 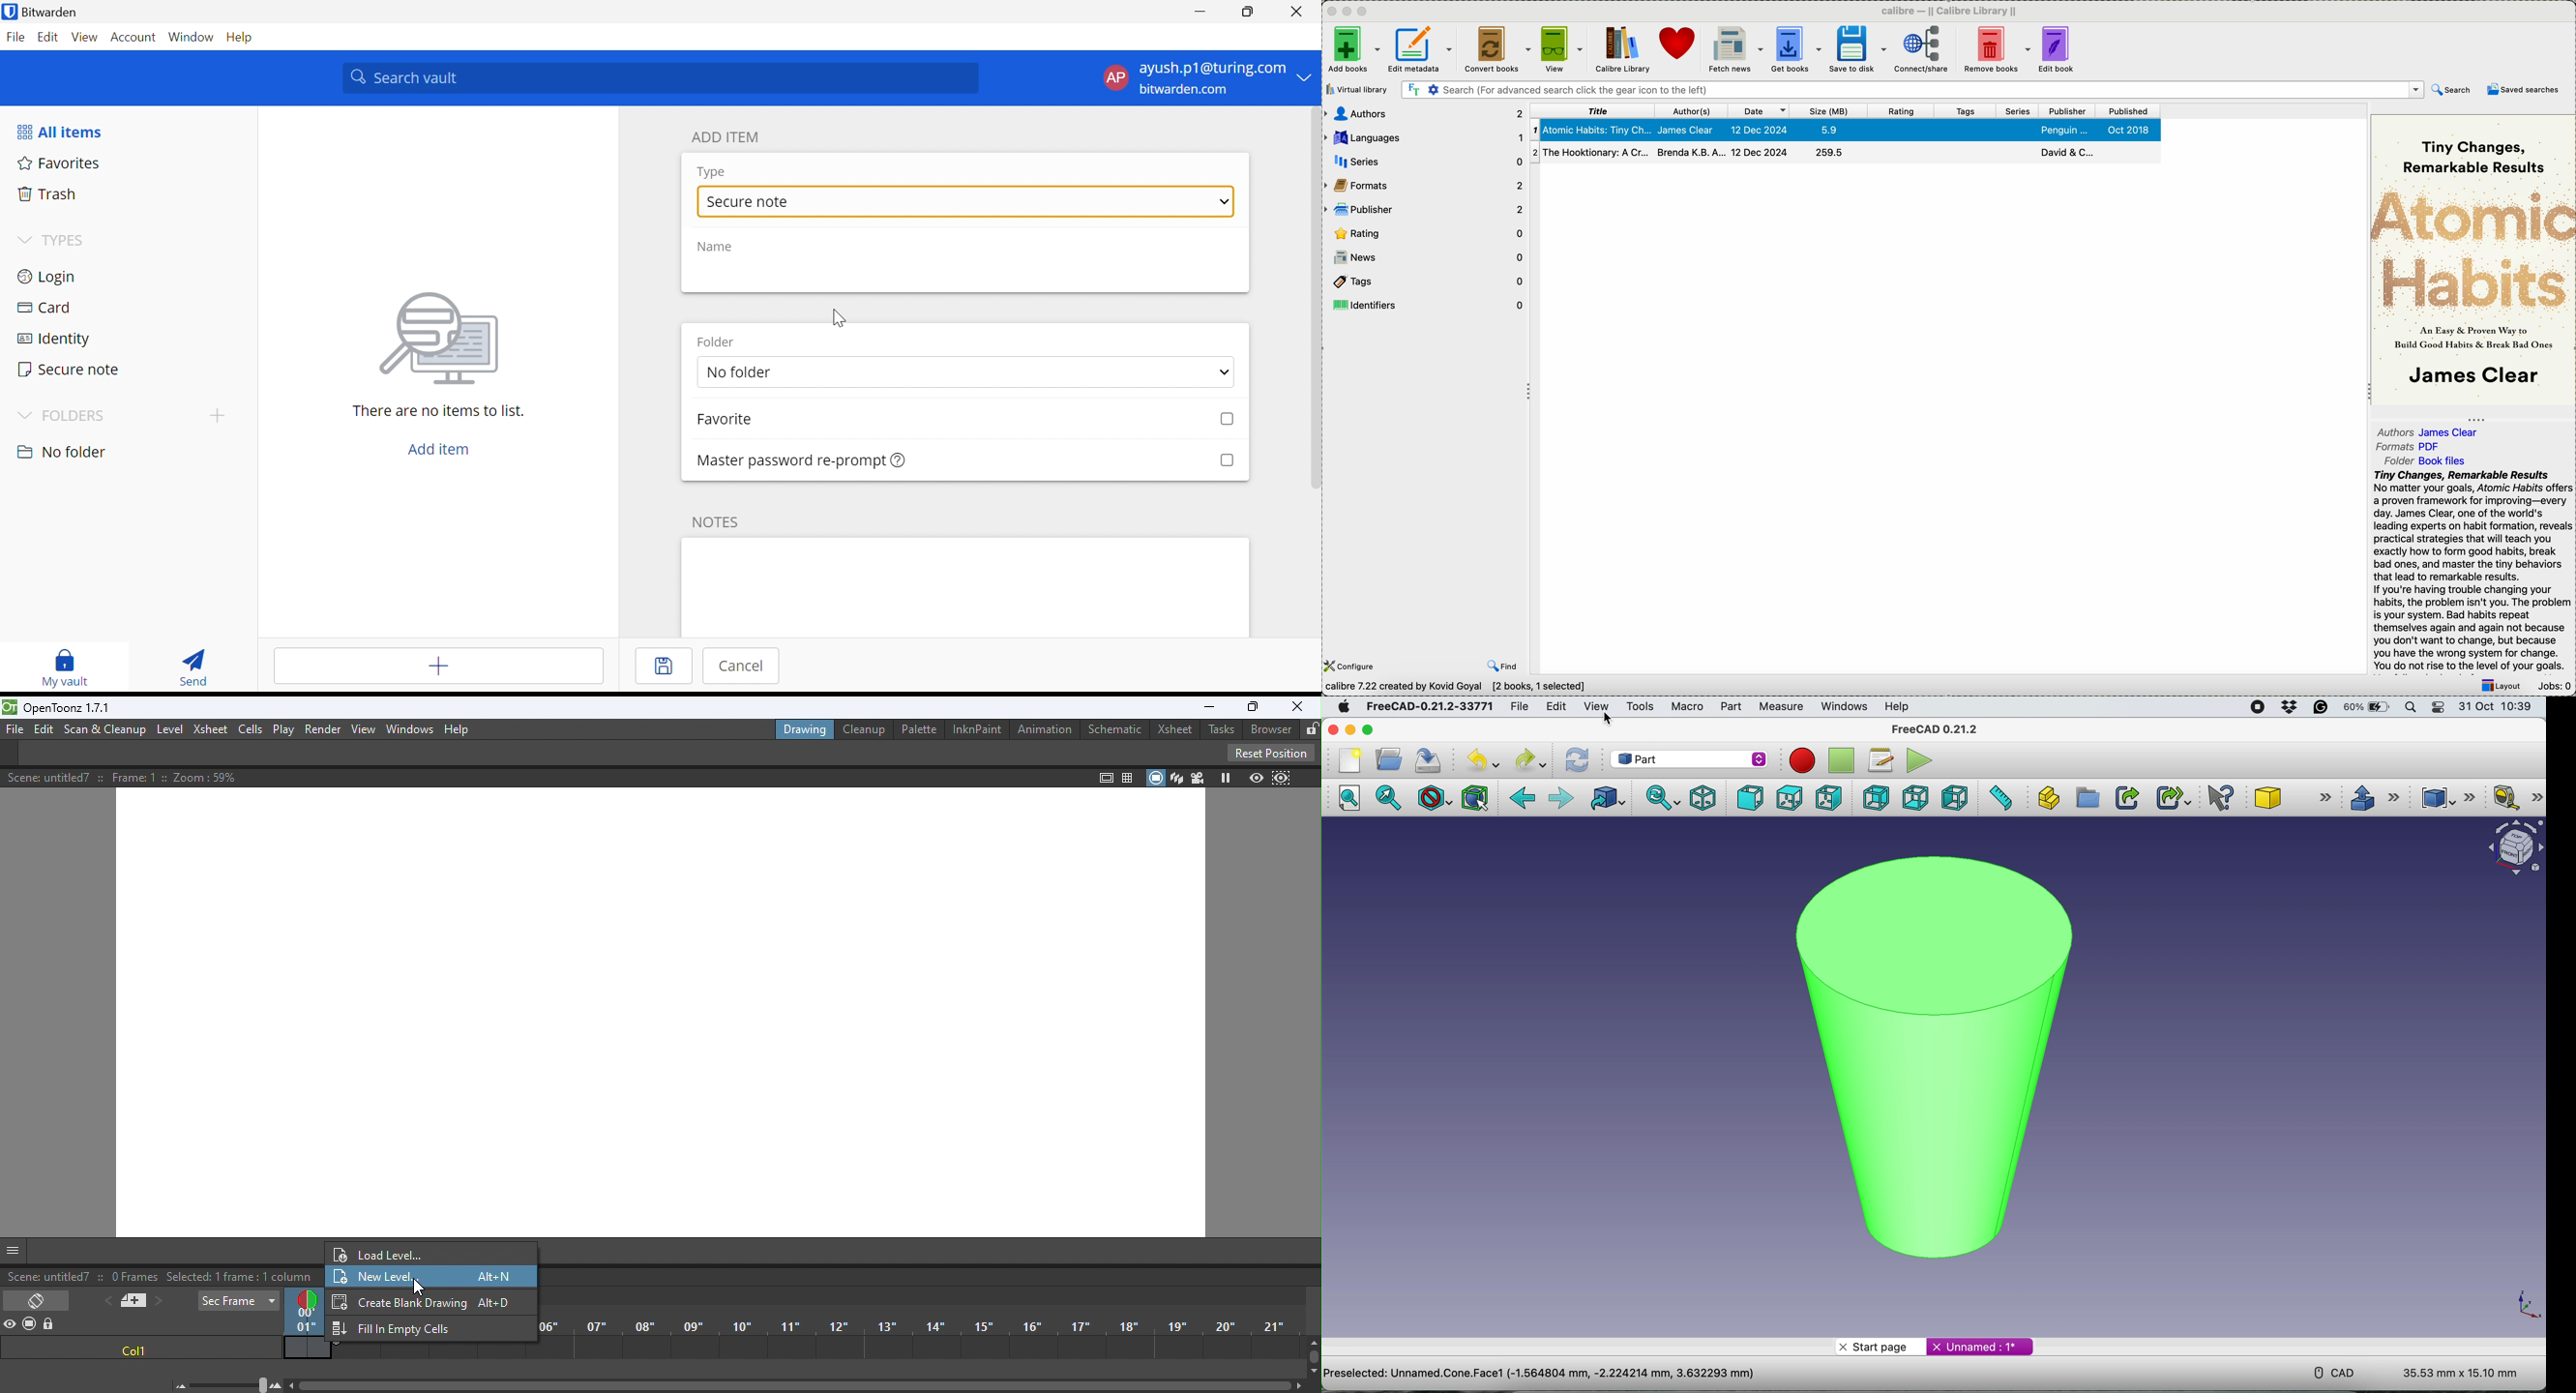 I want to click on  first book, so click(x=1844, y=130).